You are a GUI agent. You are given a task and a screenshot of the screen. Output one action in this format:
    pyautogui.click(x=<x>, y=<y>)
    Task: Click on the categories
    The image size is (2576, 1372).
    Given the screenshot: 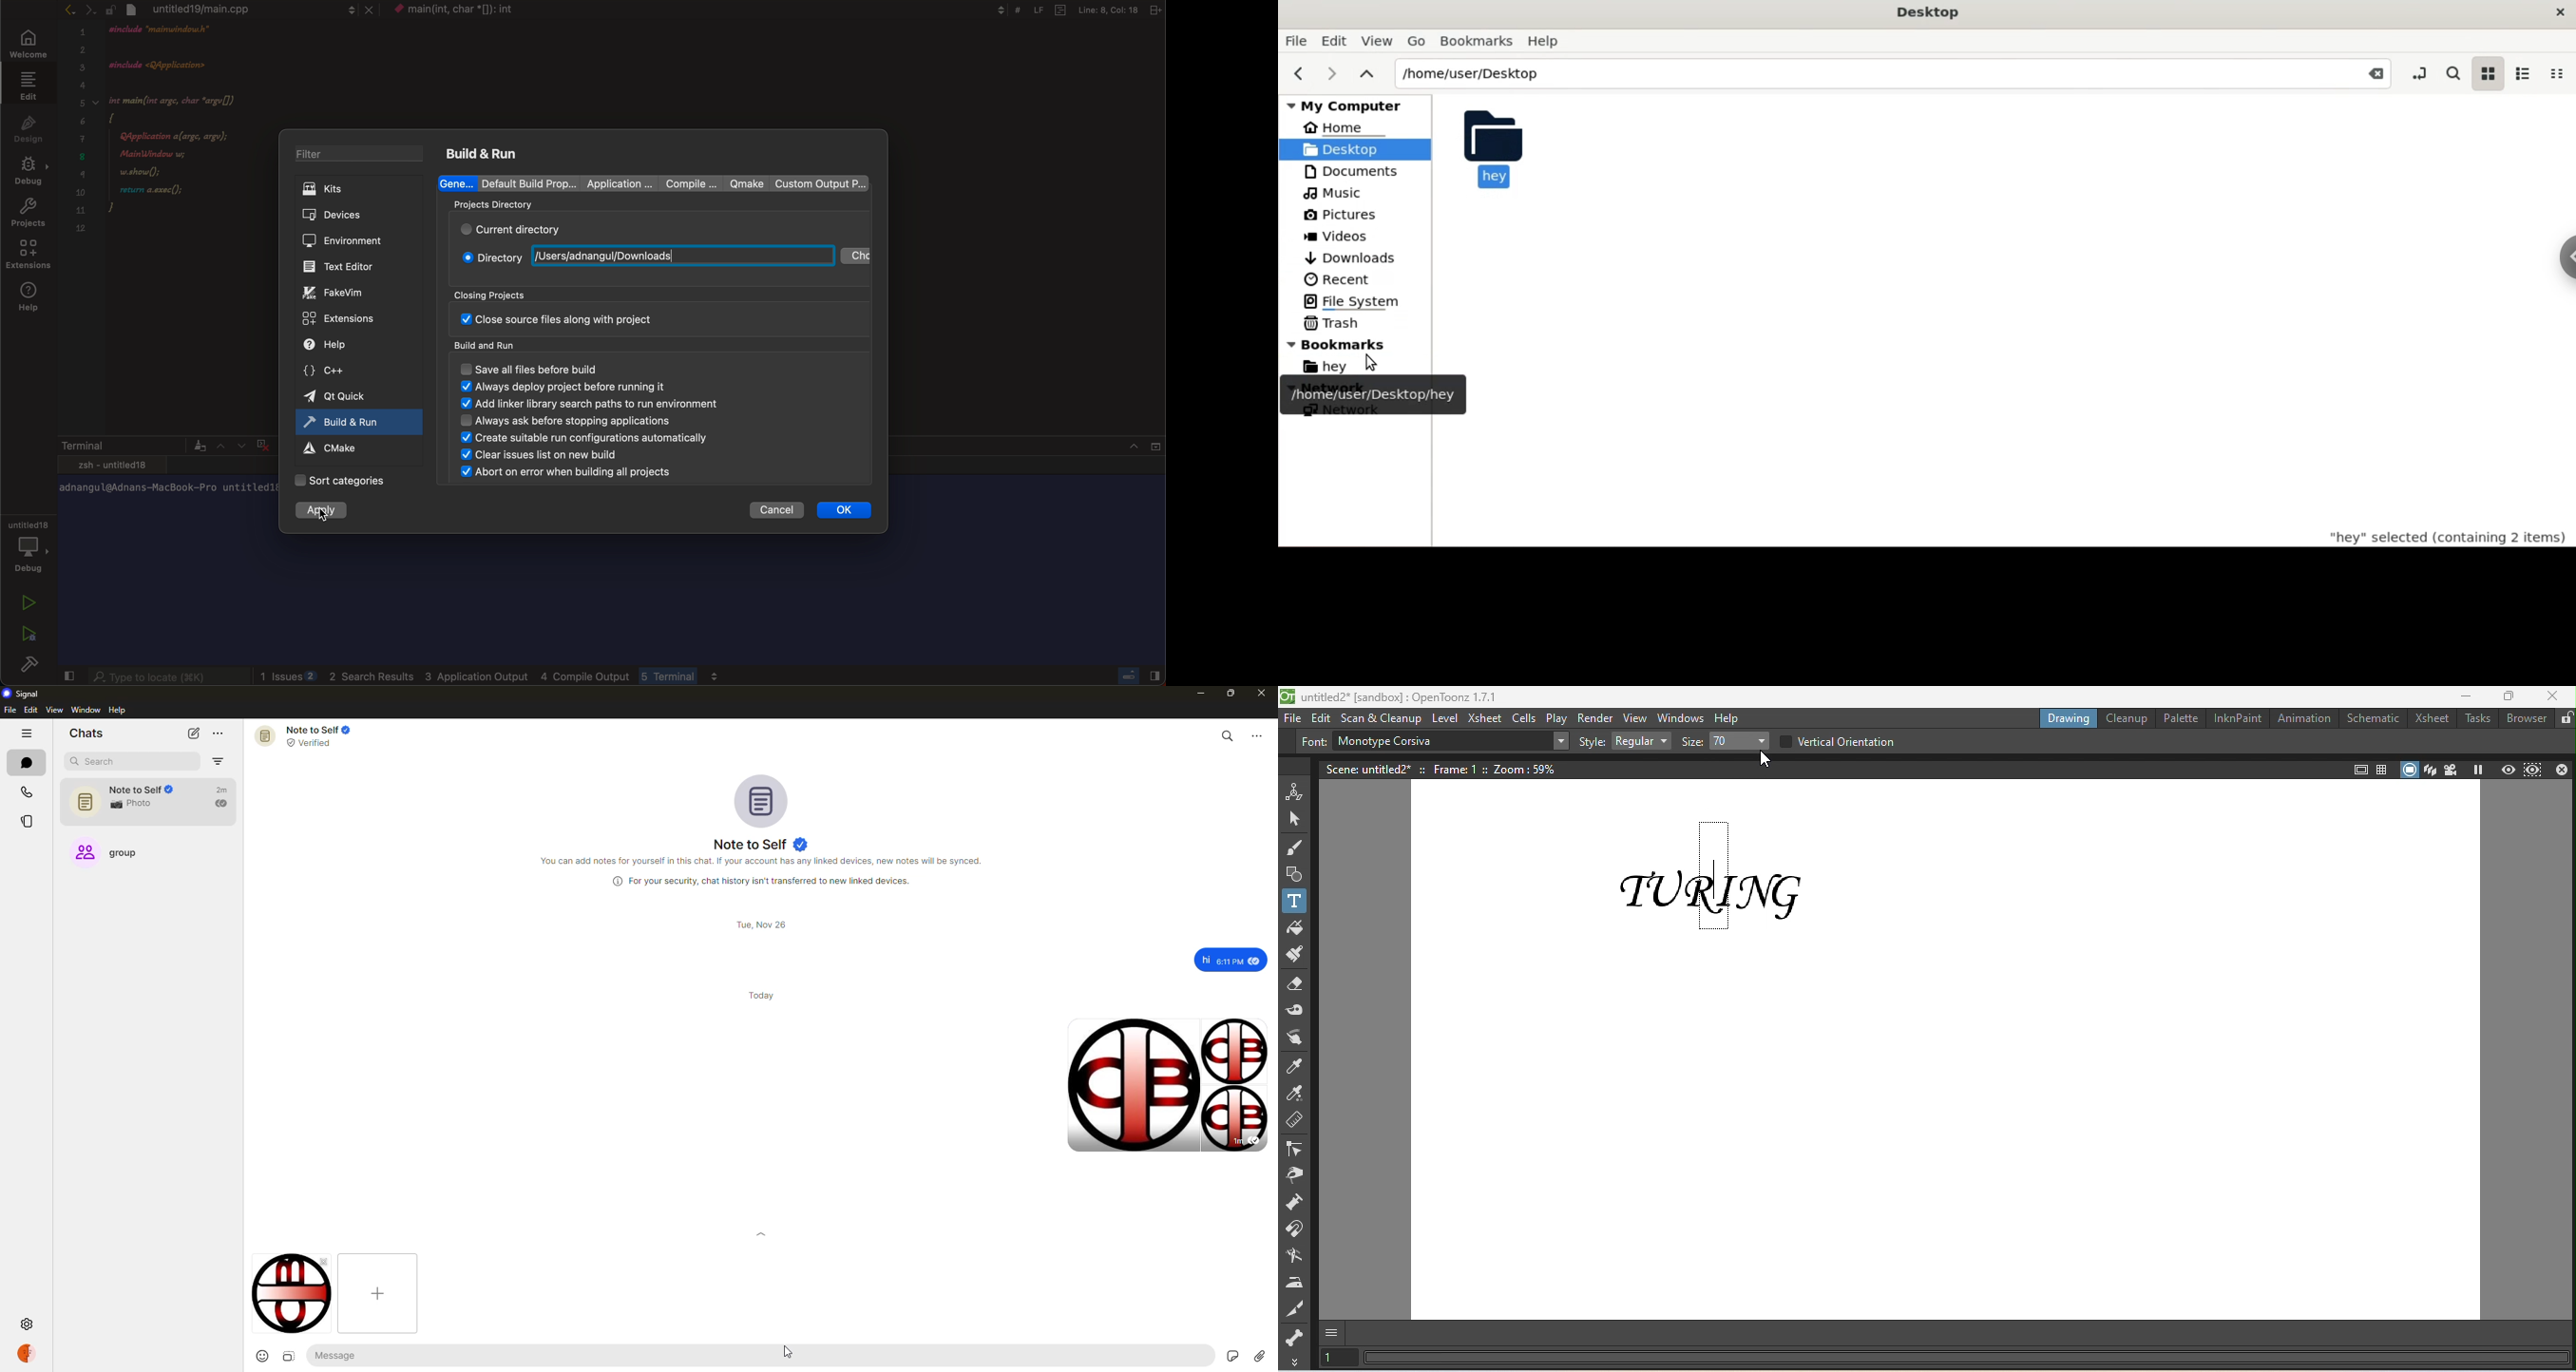 What is the action you would take?
    pyautogui.click(x=357, y=481)
    